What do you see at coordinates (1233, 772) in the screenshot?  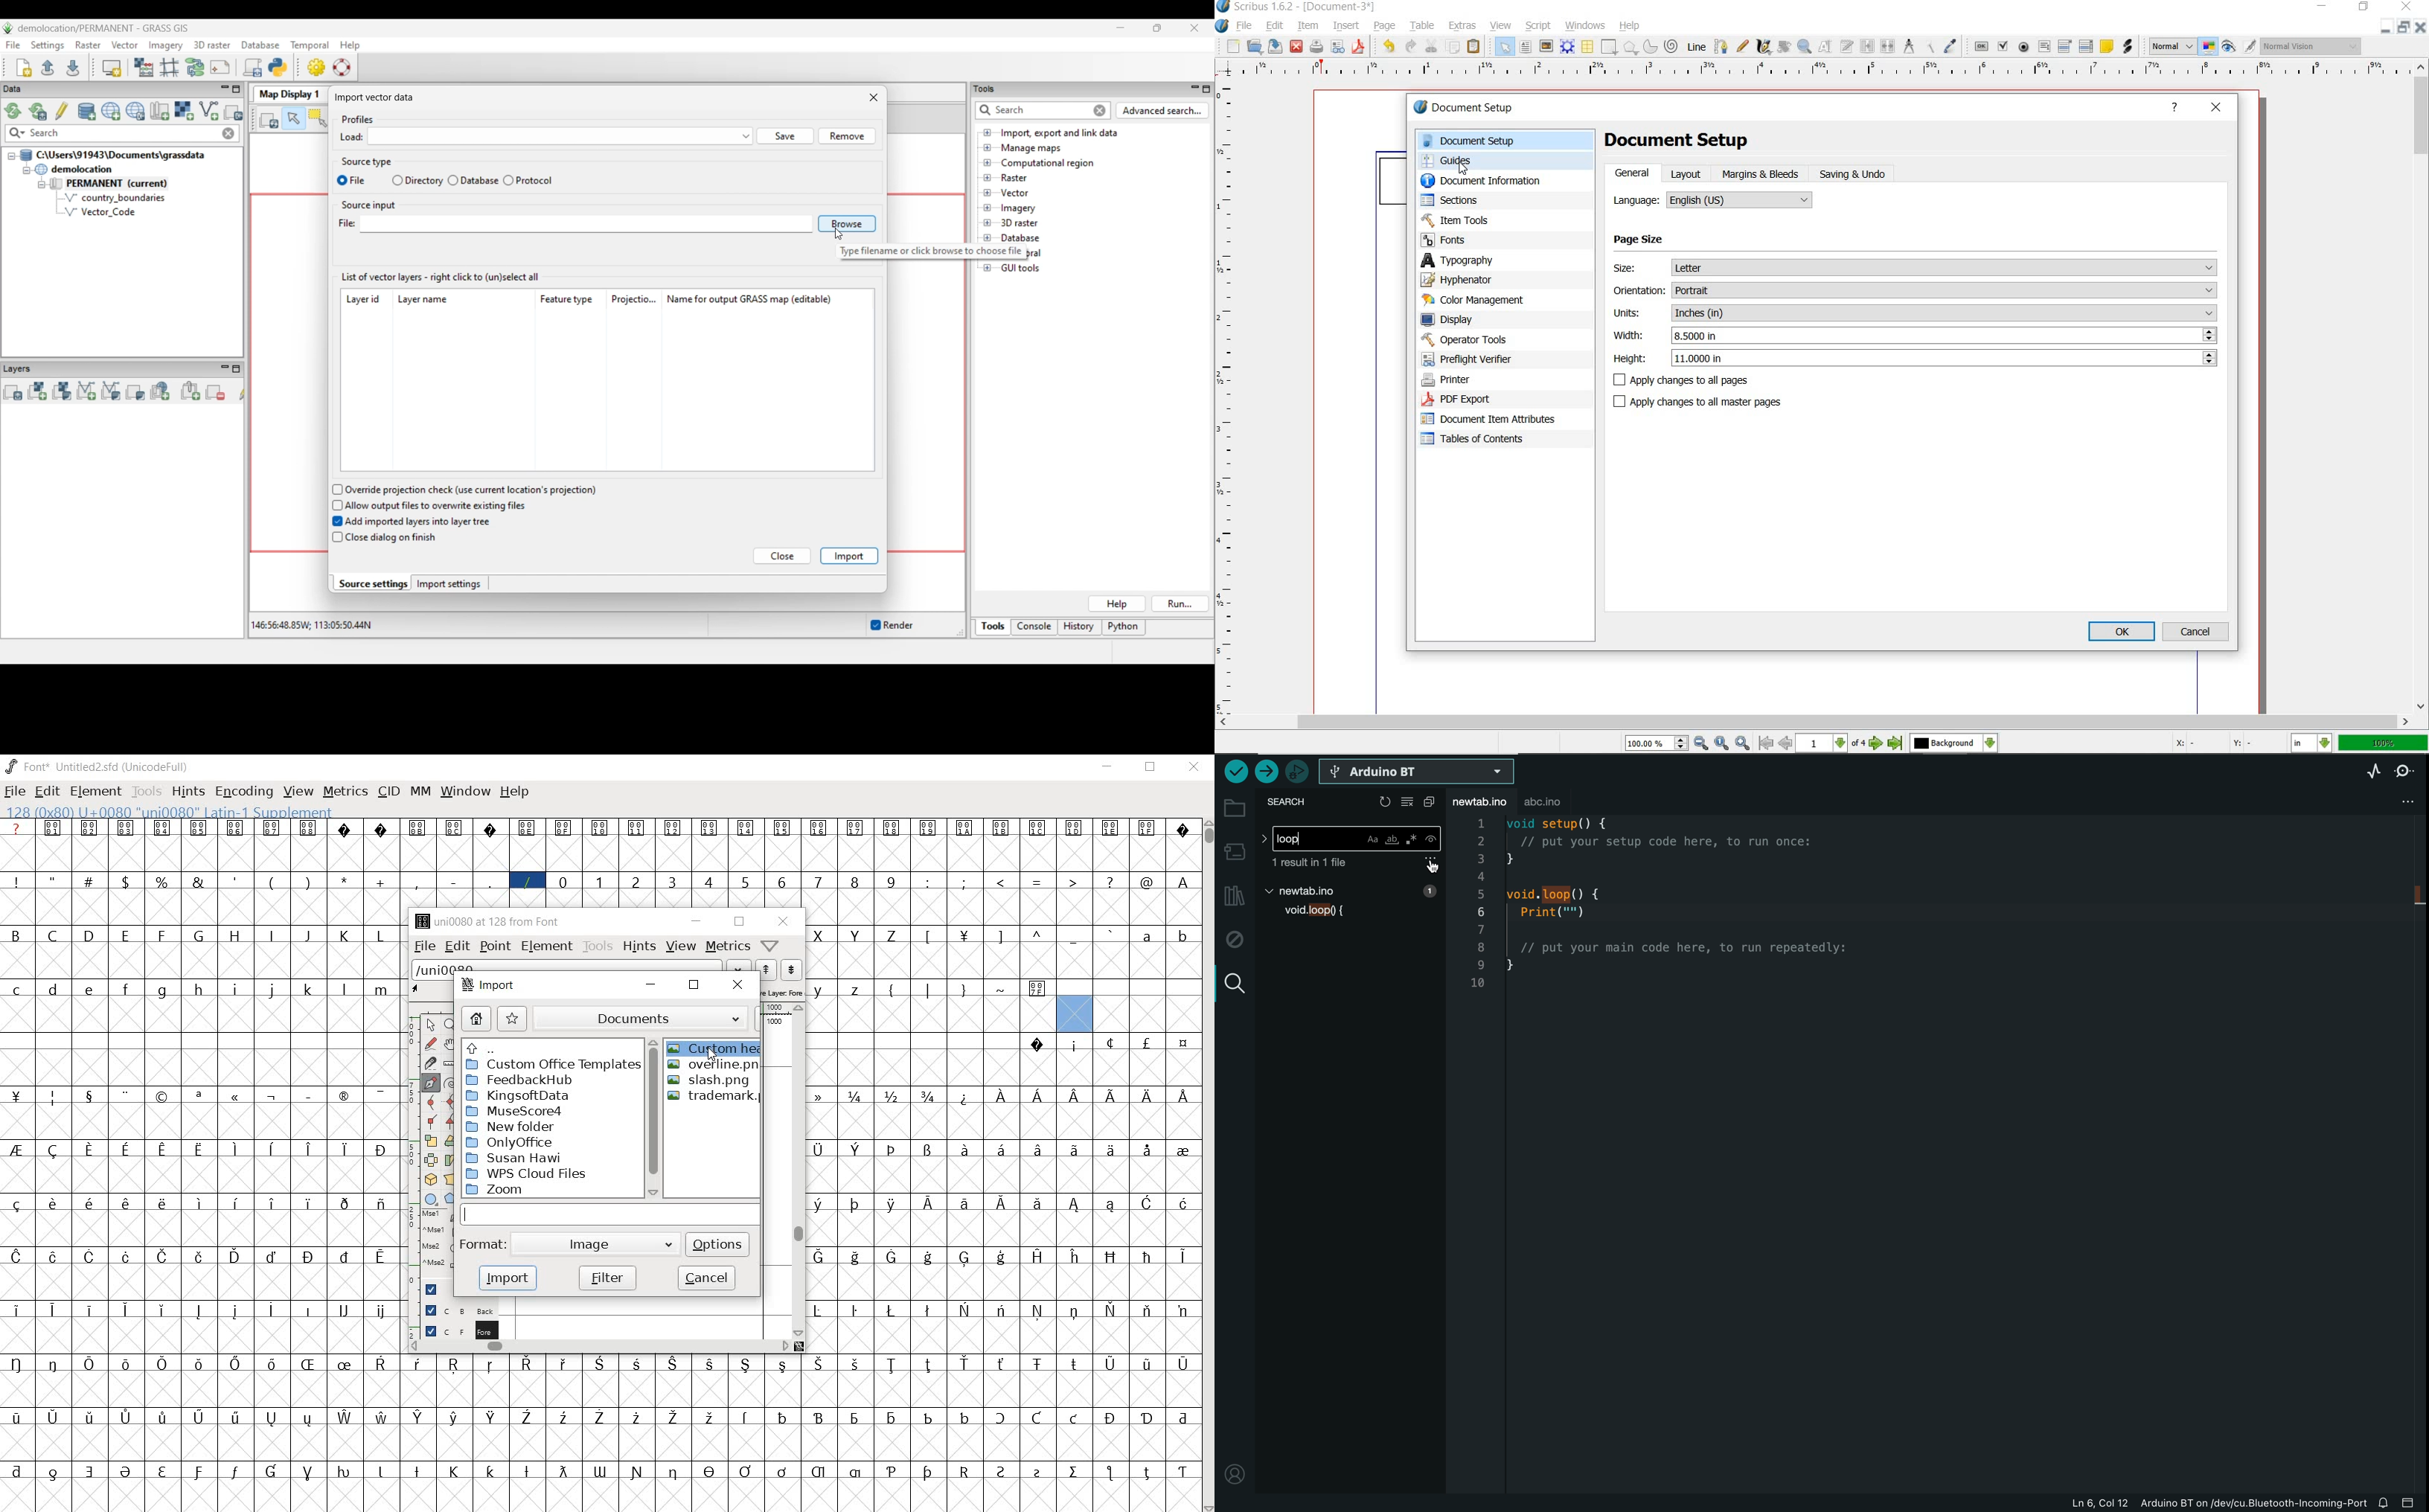 I see `verify` at bounding box center [1233, 772].